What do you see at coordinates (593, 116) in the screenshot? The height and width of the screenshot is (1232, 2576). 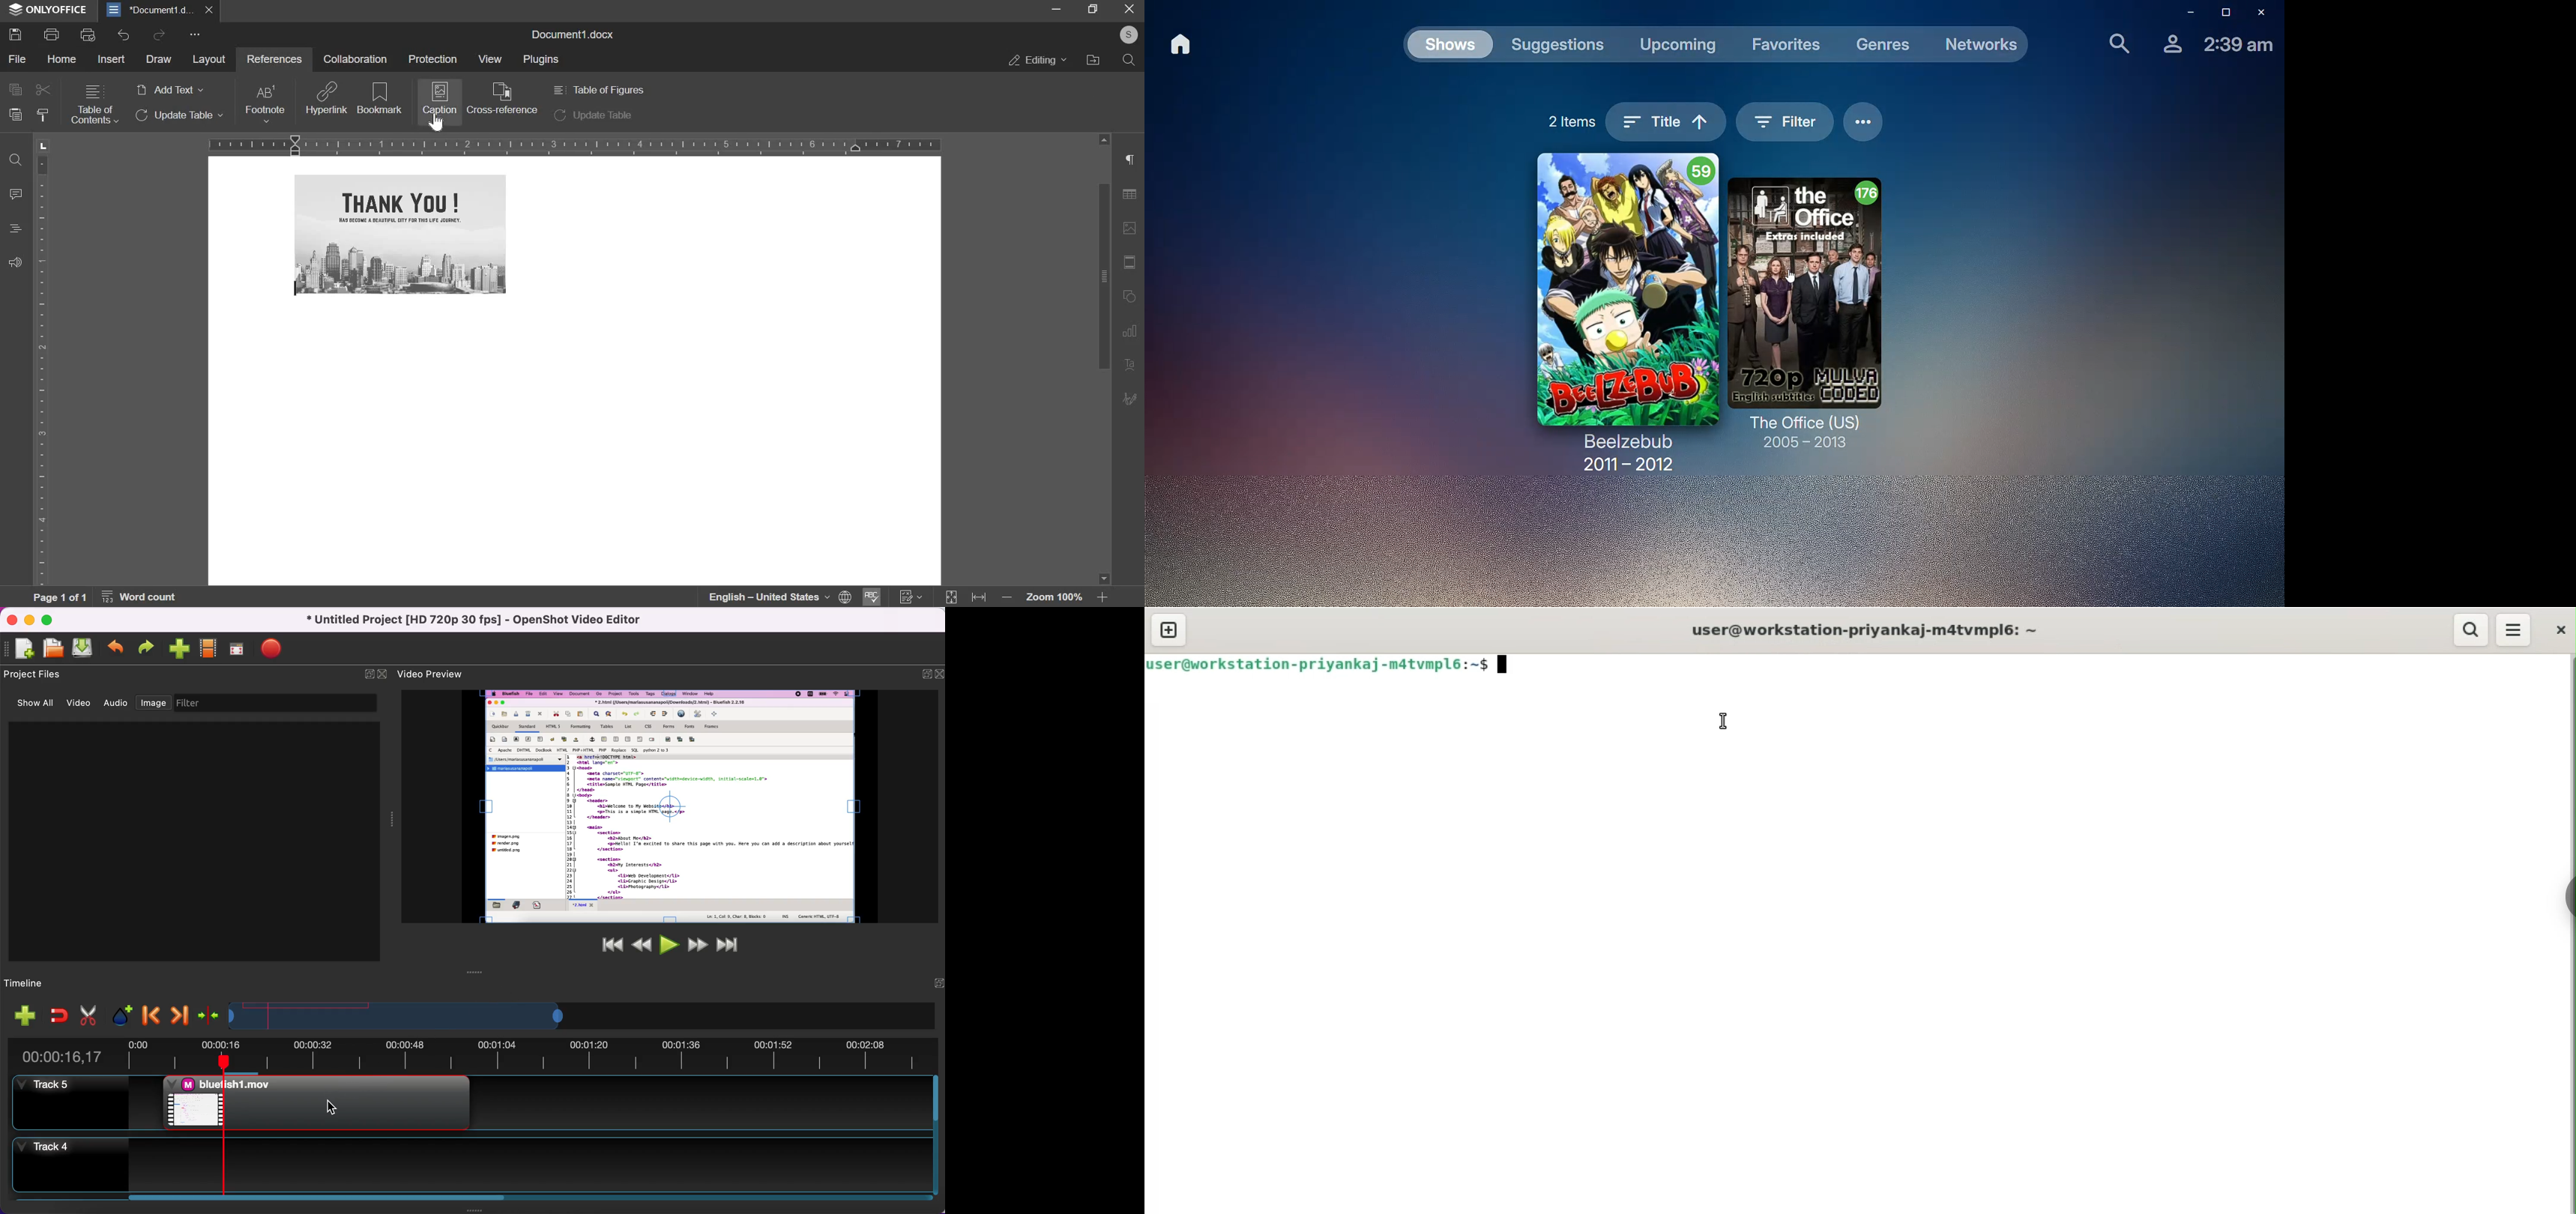 I see `update table` at bounding box center [593, 116].